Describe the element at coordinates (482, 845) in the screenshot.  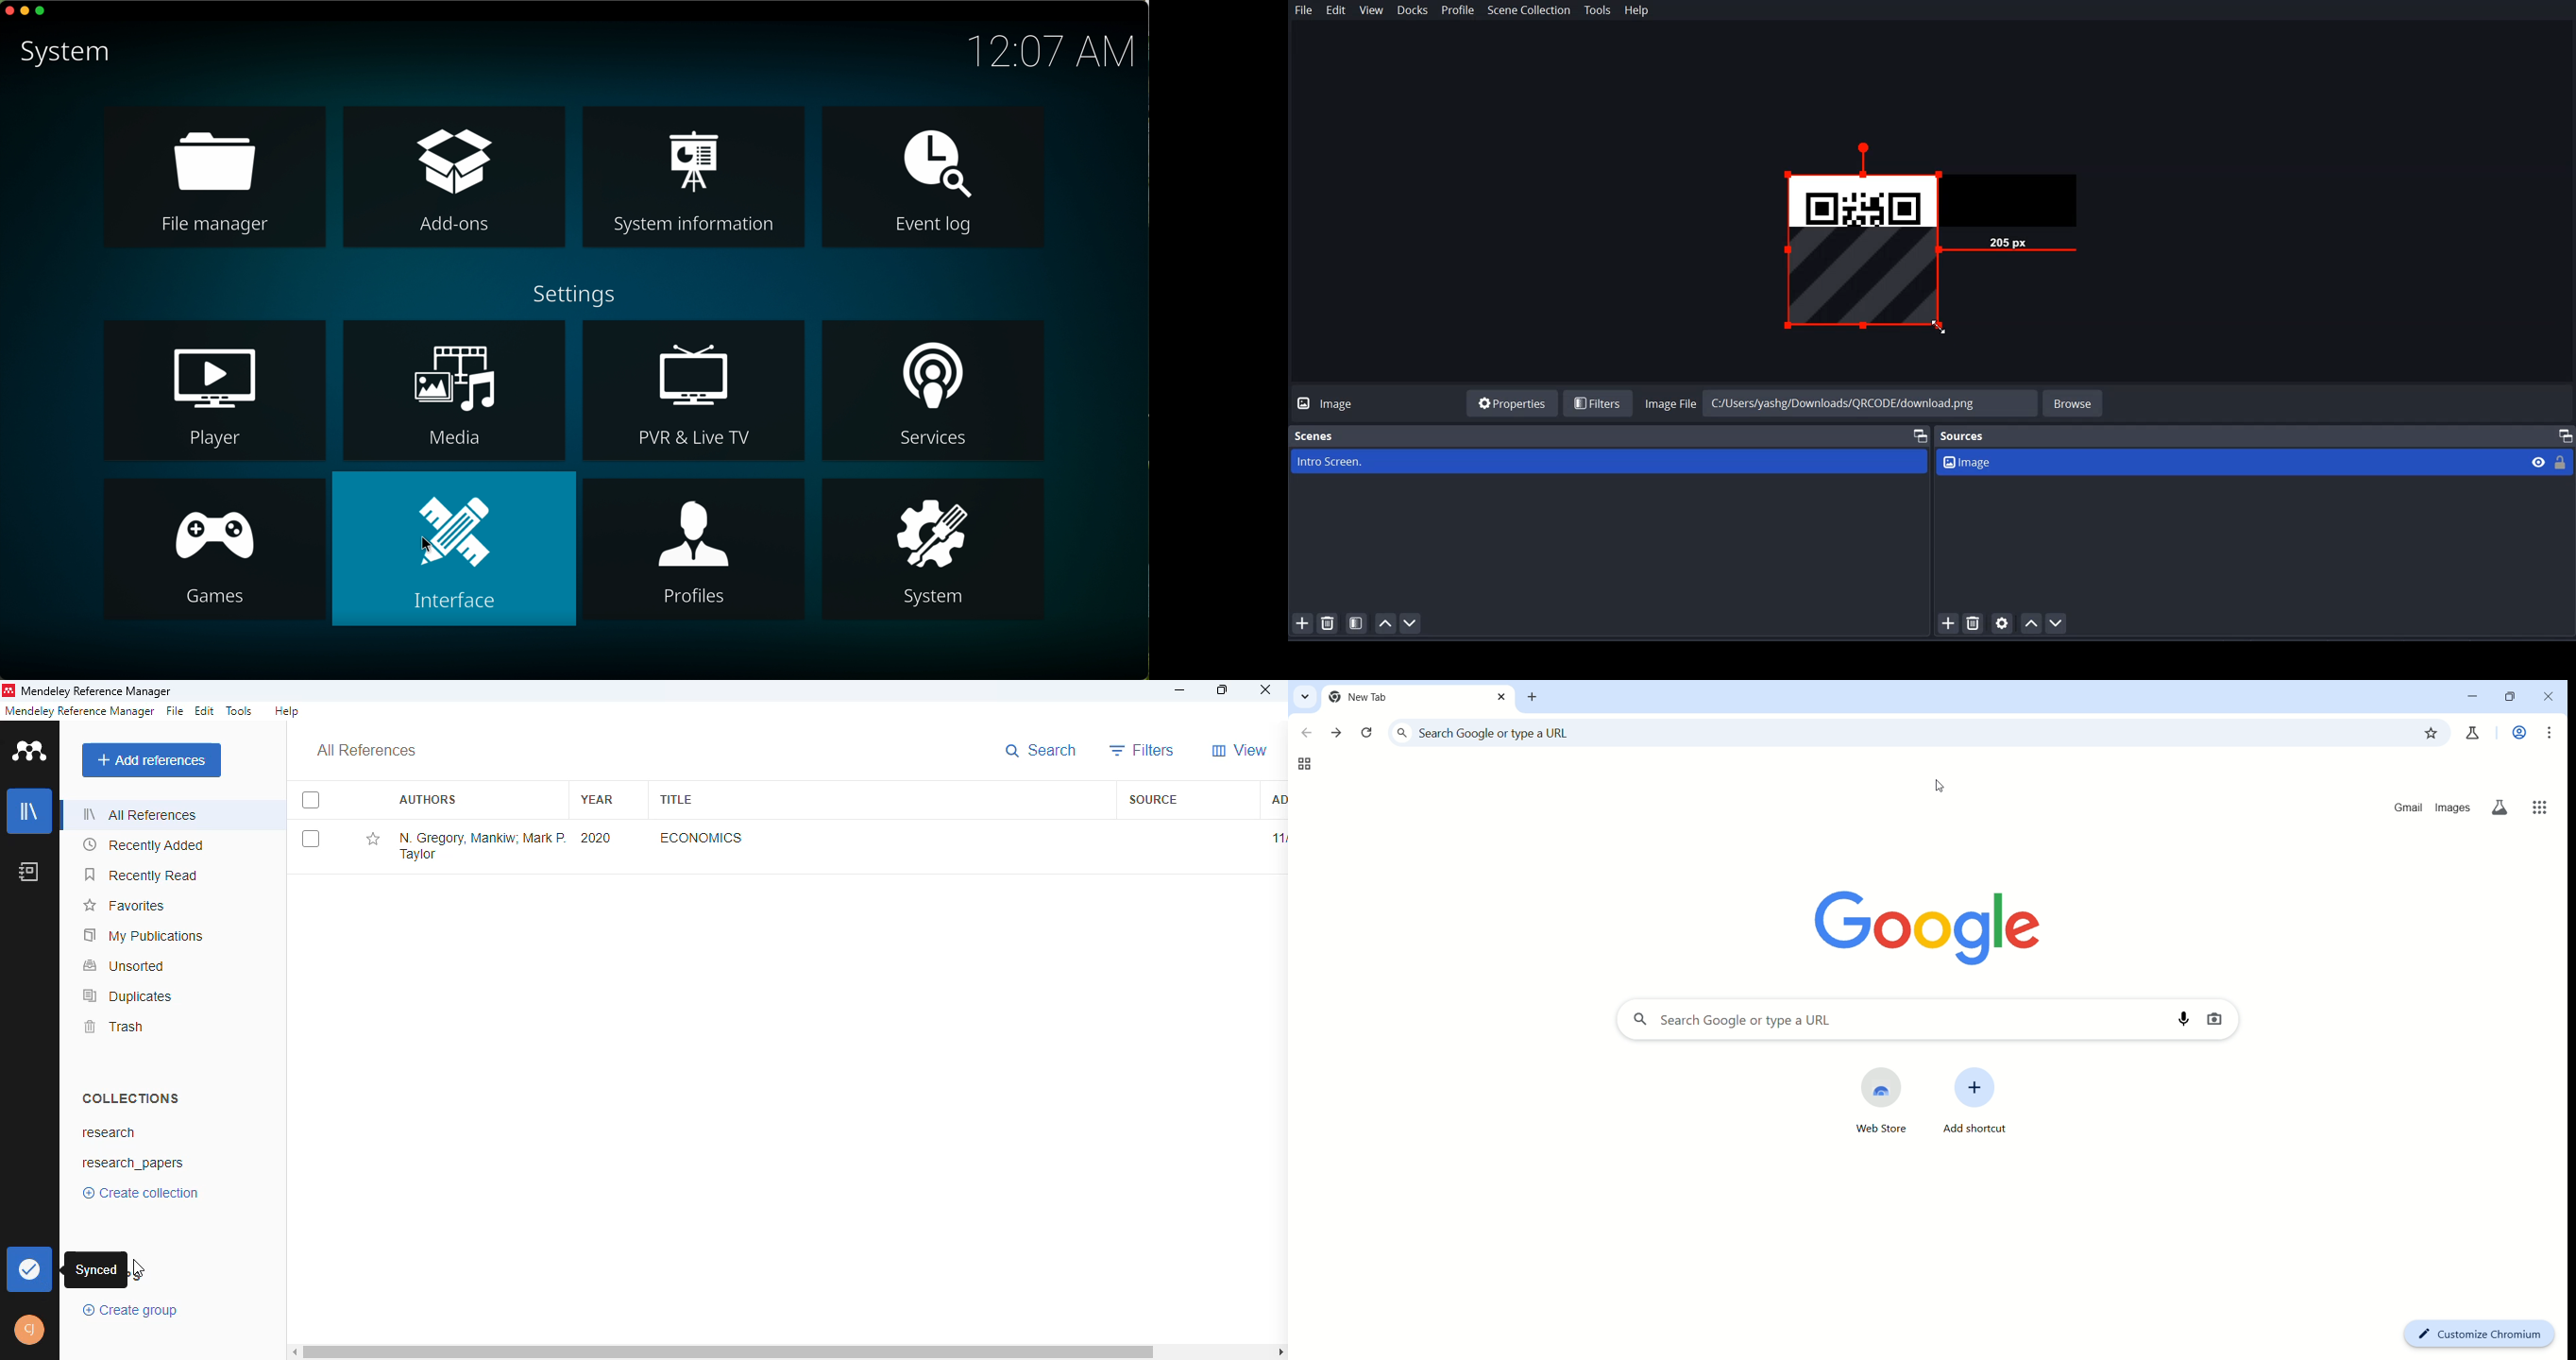
I see `N. Gregory Mankiw, Mark P. Taylor` at that location.